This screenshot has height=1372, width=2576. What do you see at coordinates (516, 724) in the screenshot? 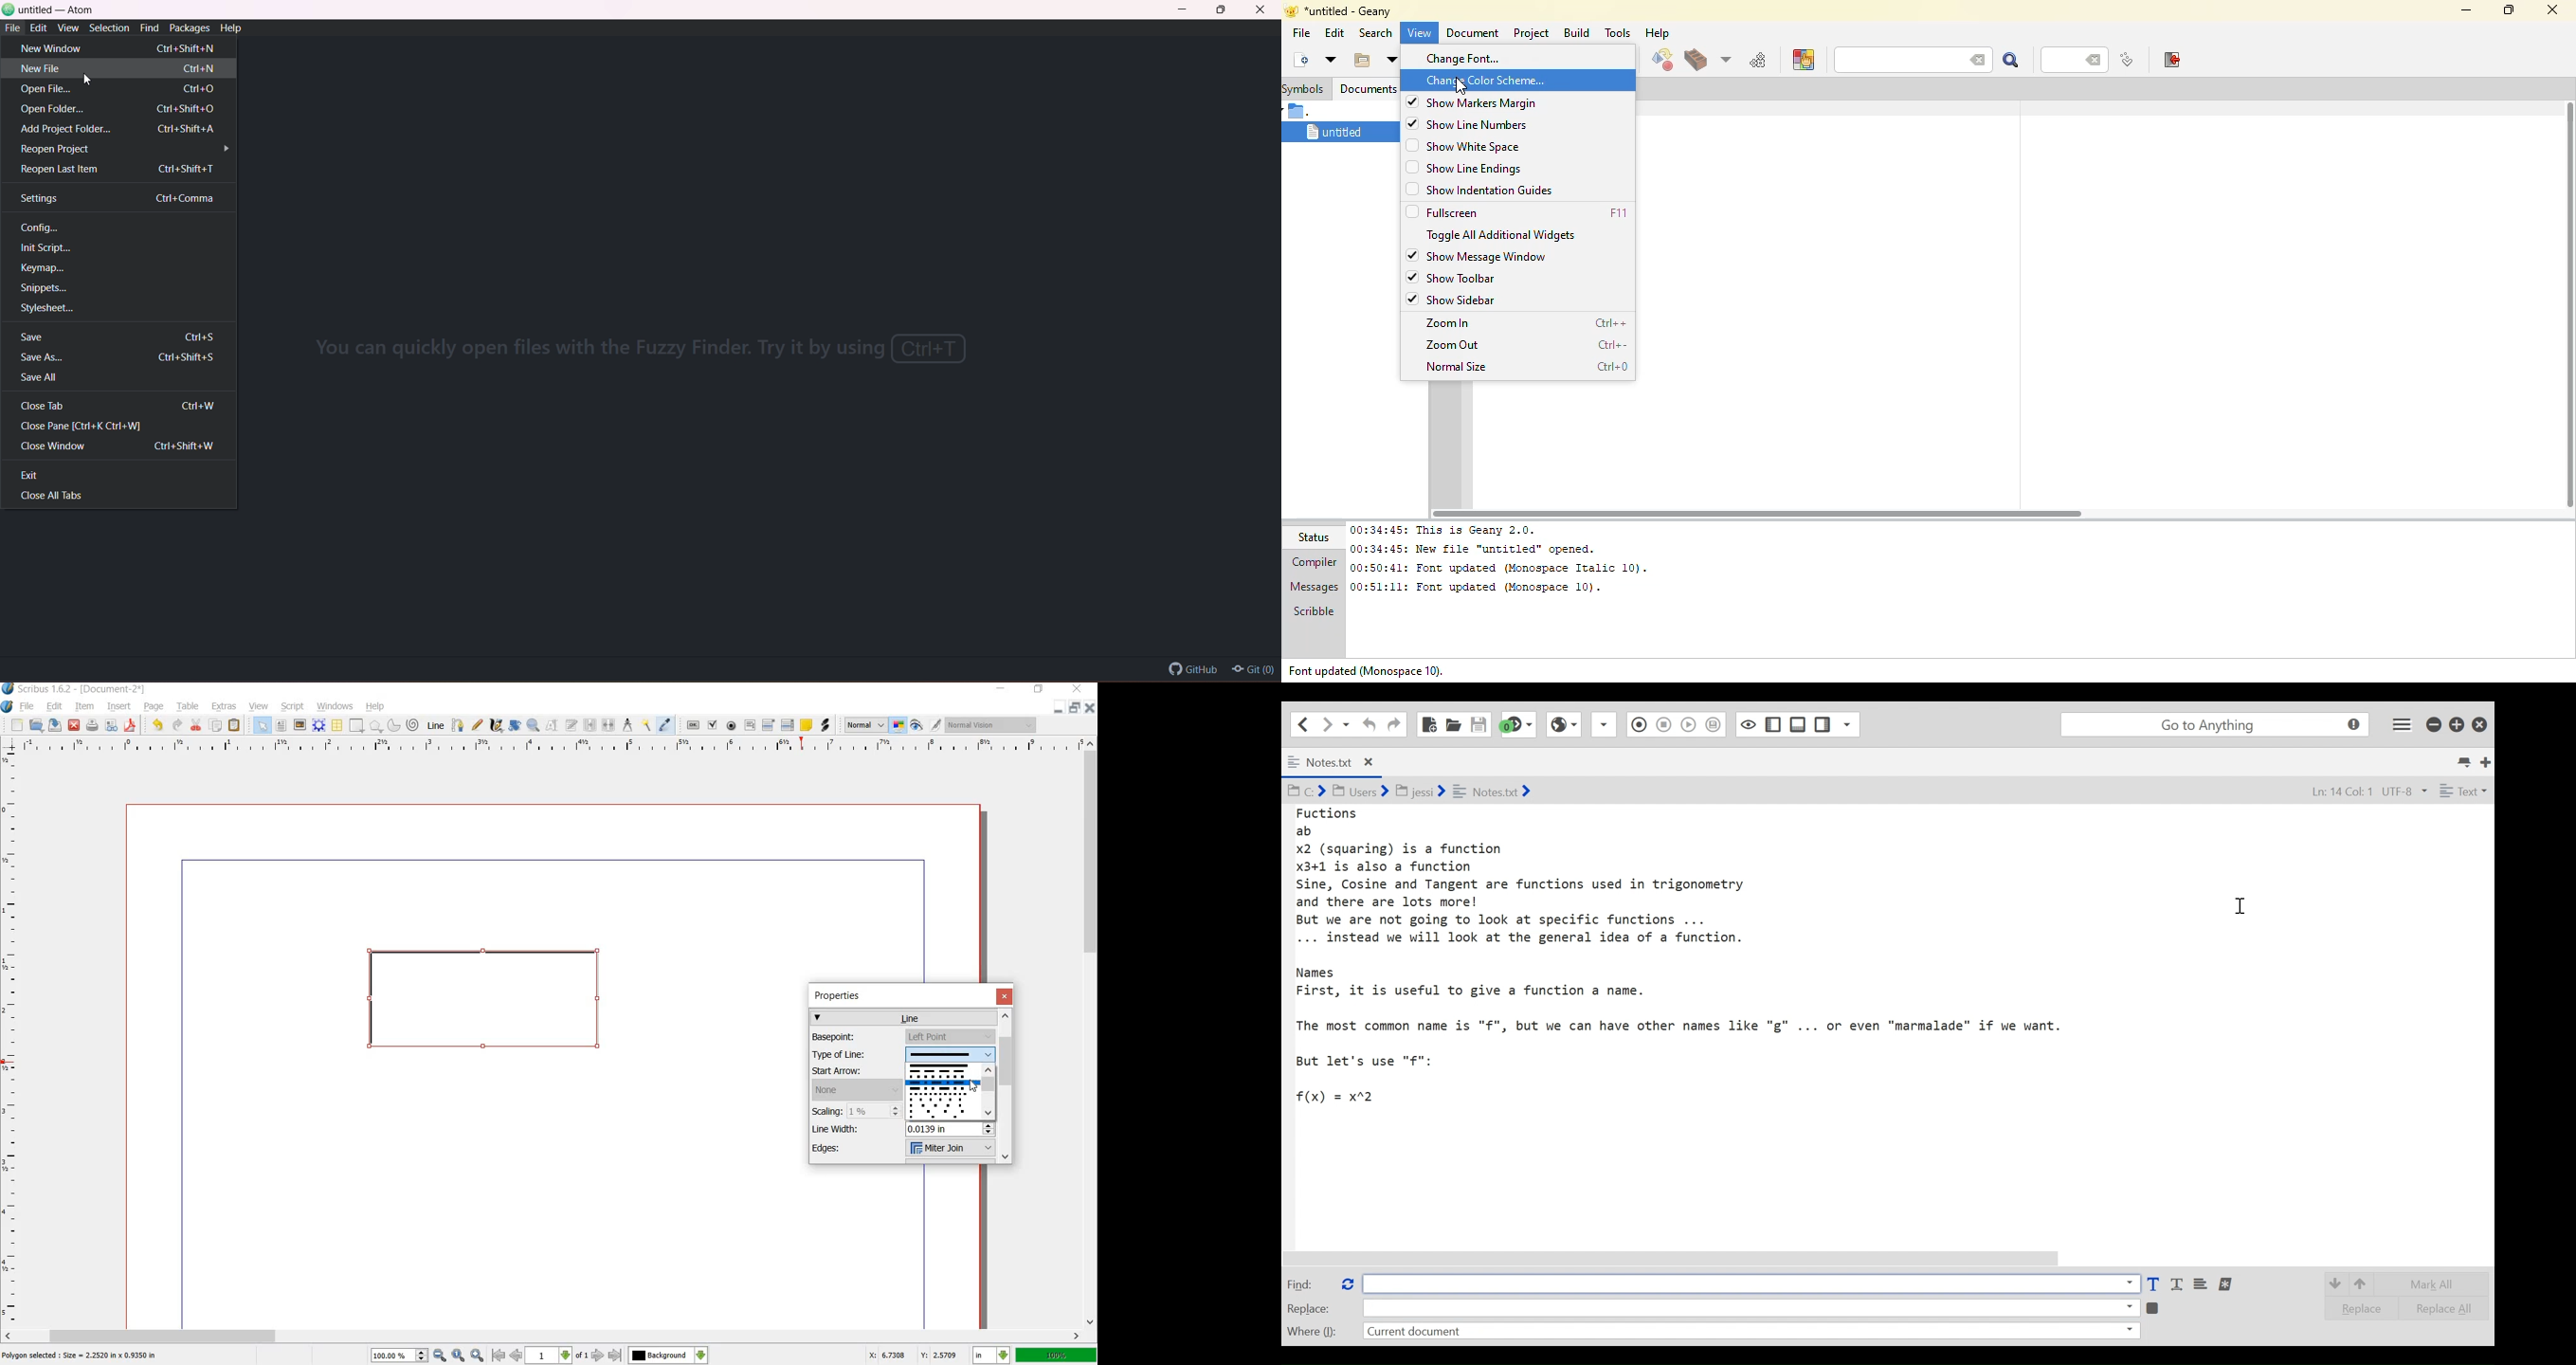
I see `ROTATE ITEM` at bounding box center [516, 724].